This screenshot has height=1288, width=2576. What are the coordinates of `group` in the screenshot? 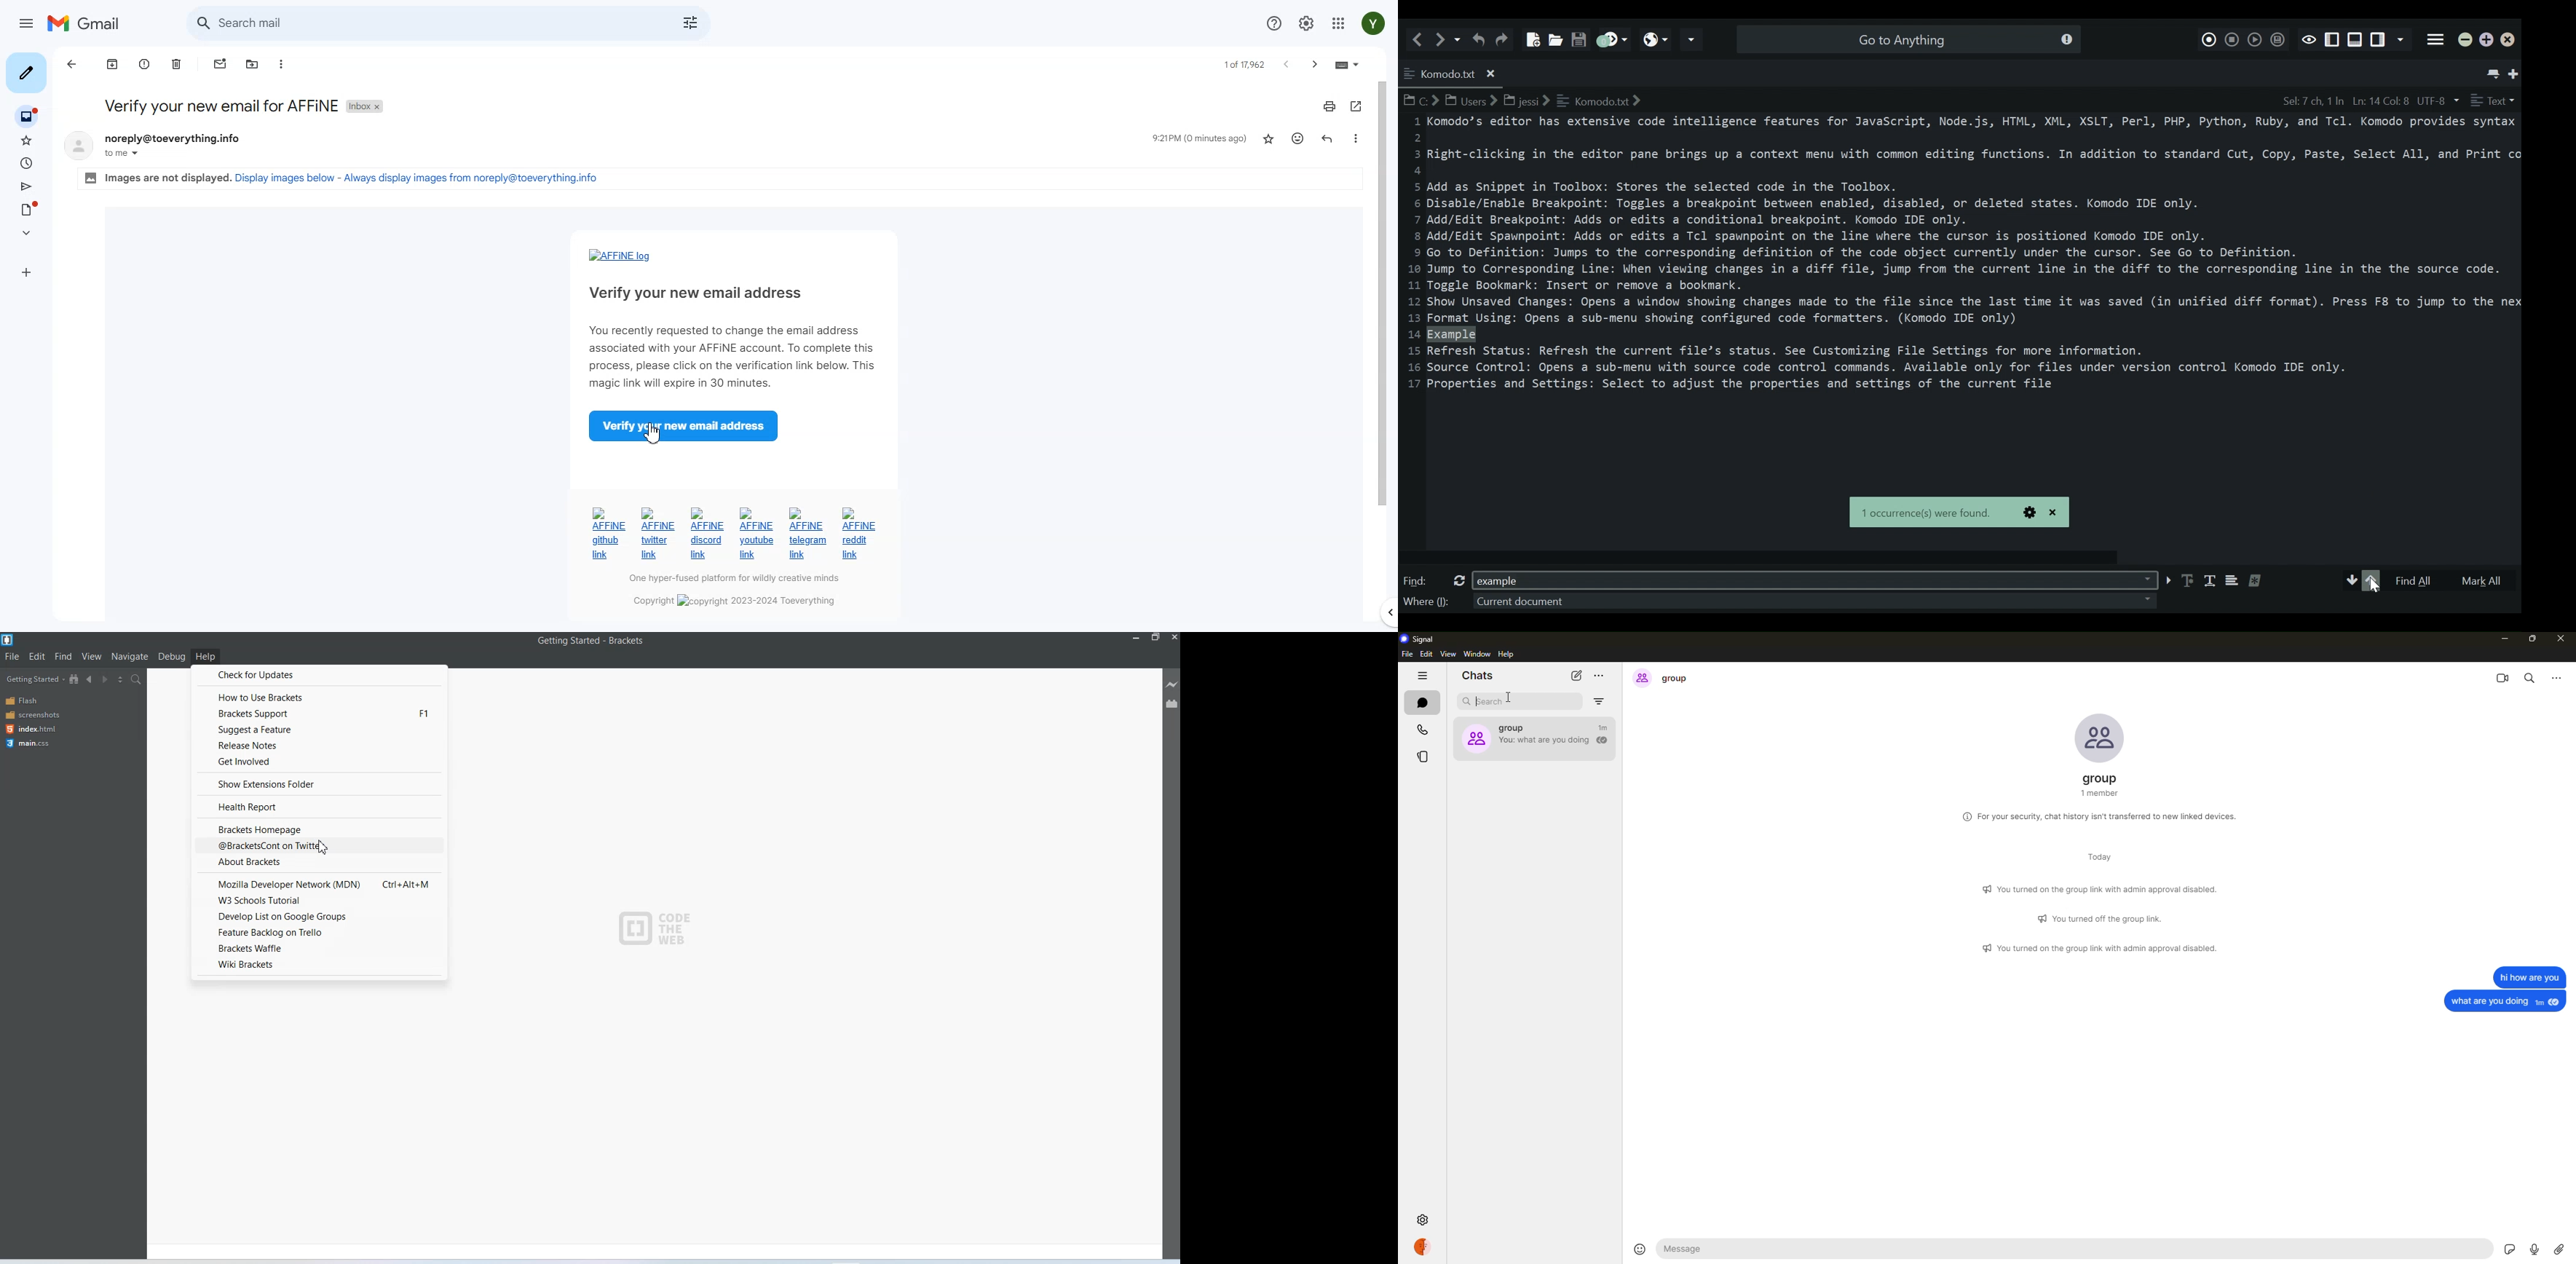 It's located at (1535, 736).